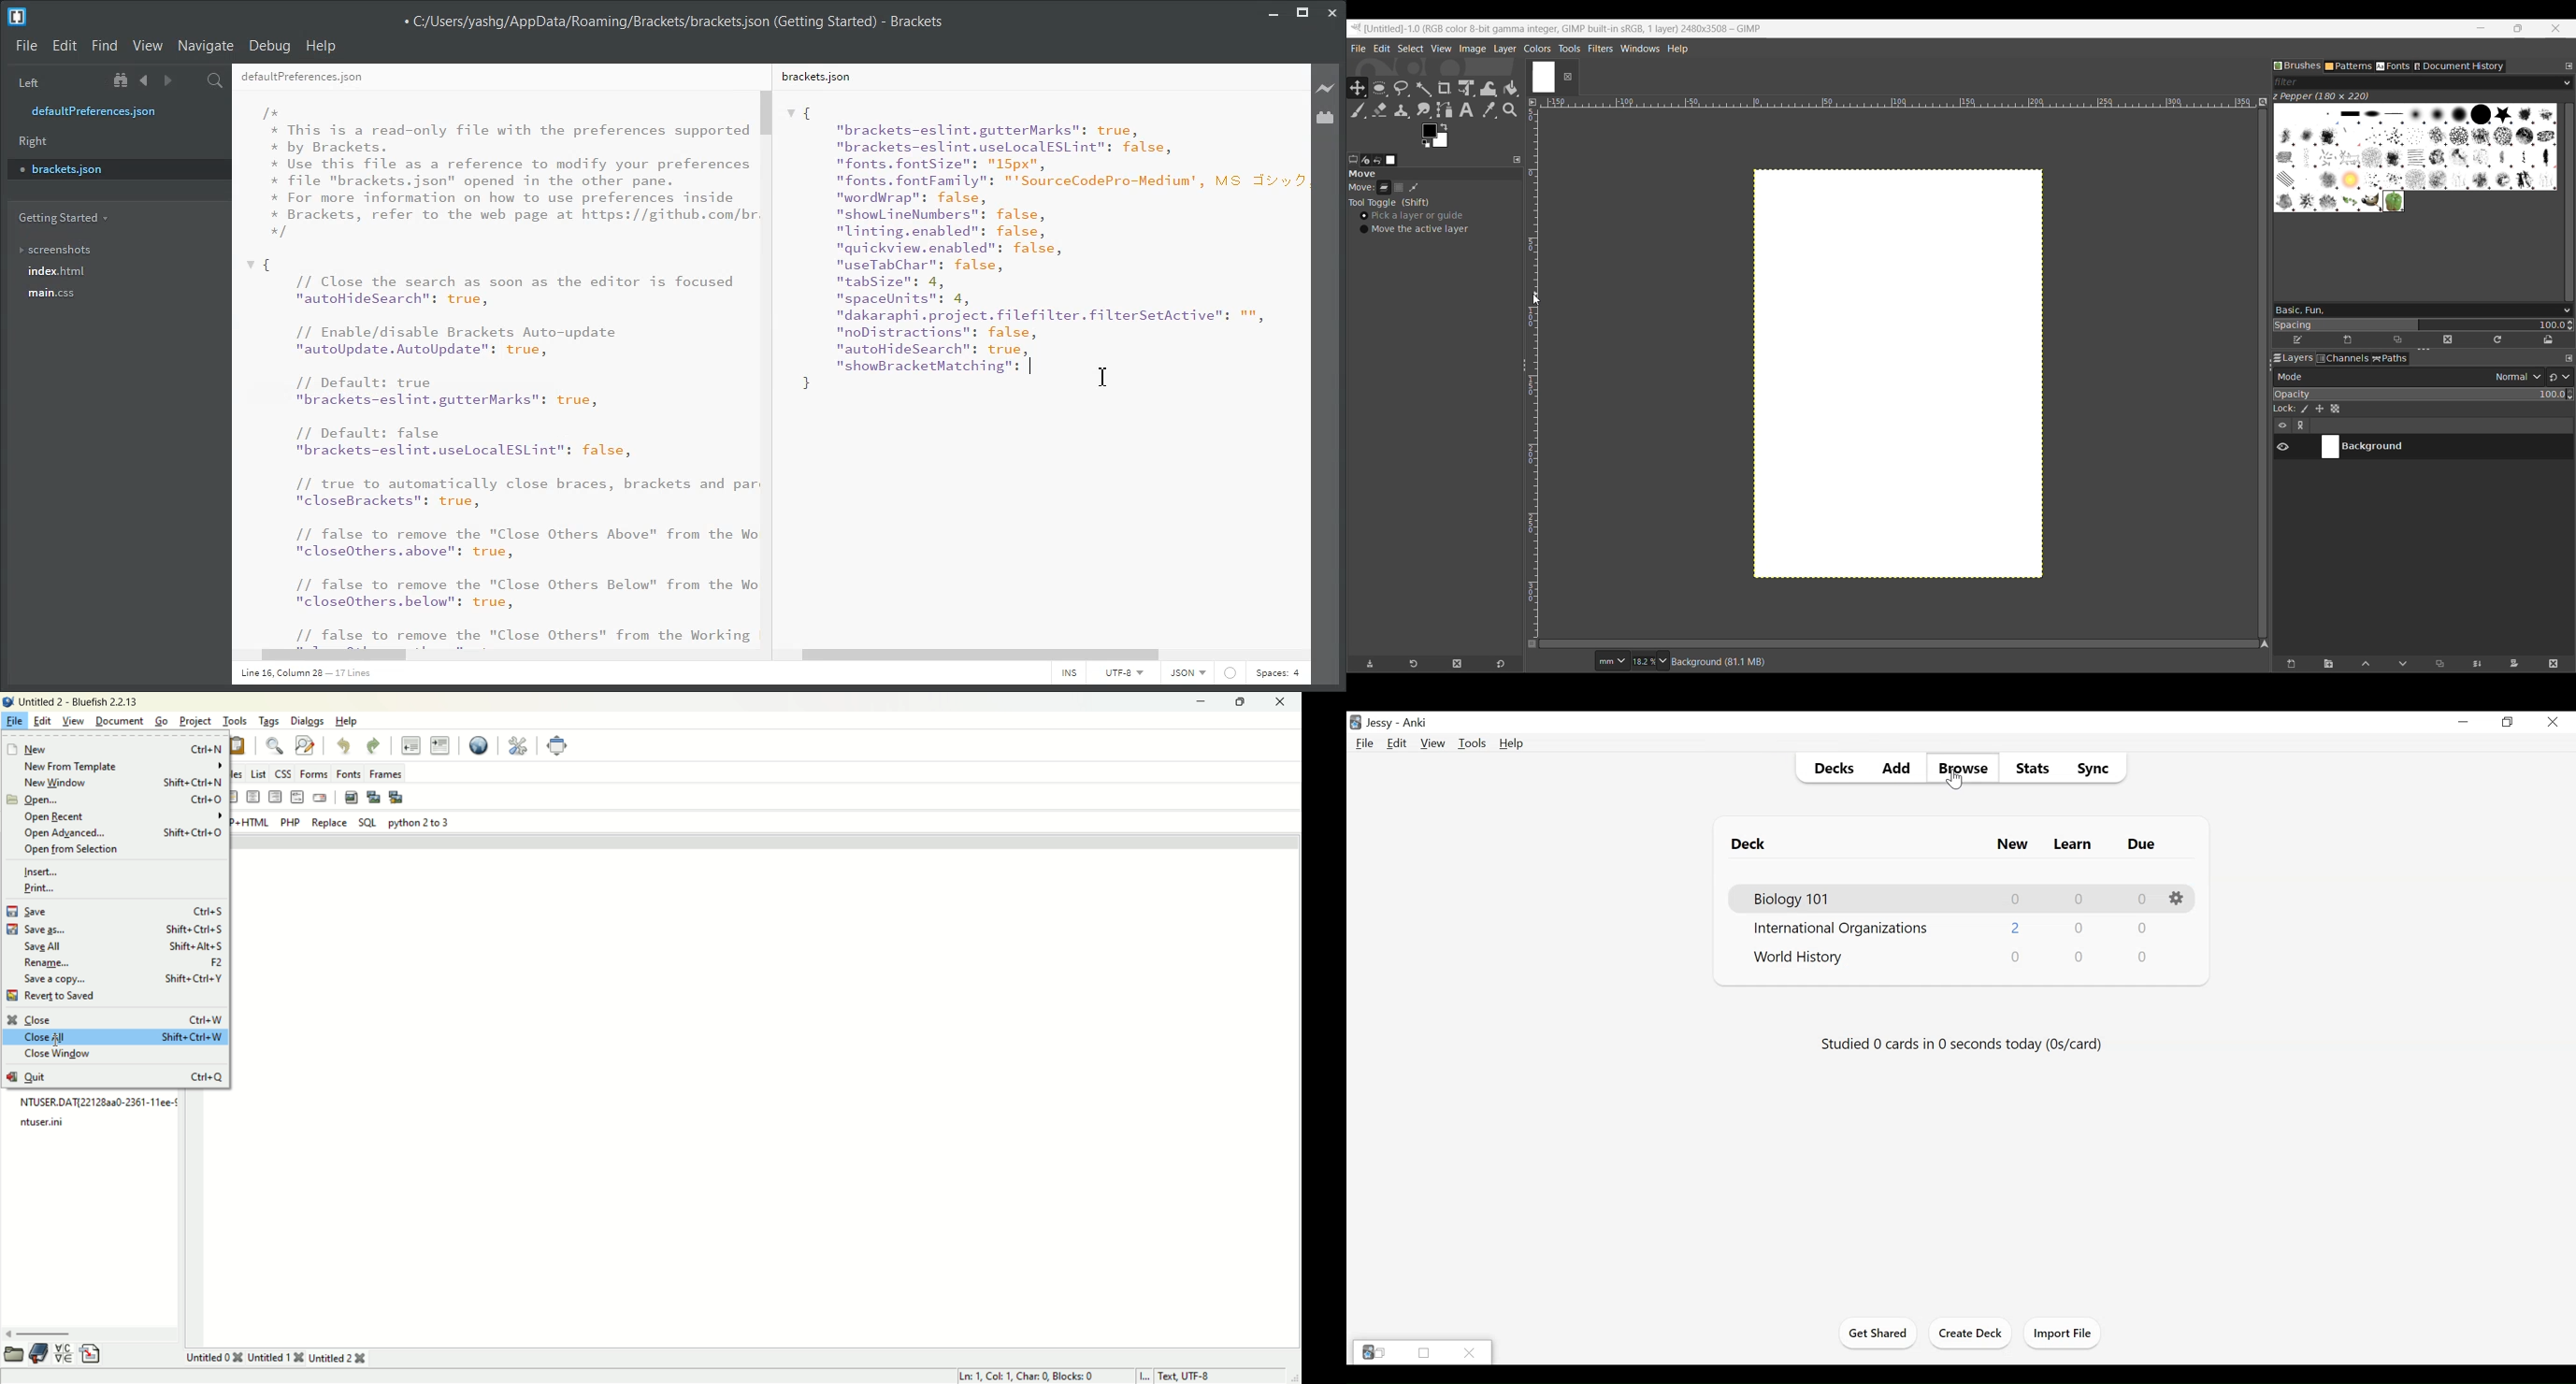  Describe the element at coordinates (411, 744) in the screenshot. I see `unindent` at that location.